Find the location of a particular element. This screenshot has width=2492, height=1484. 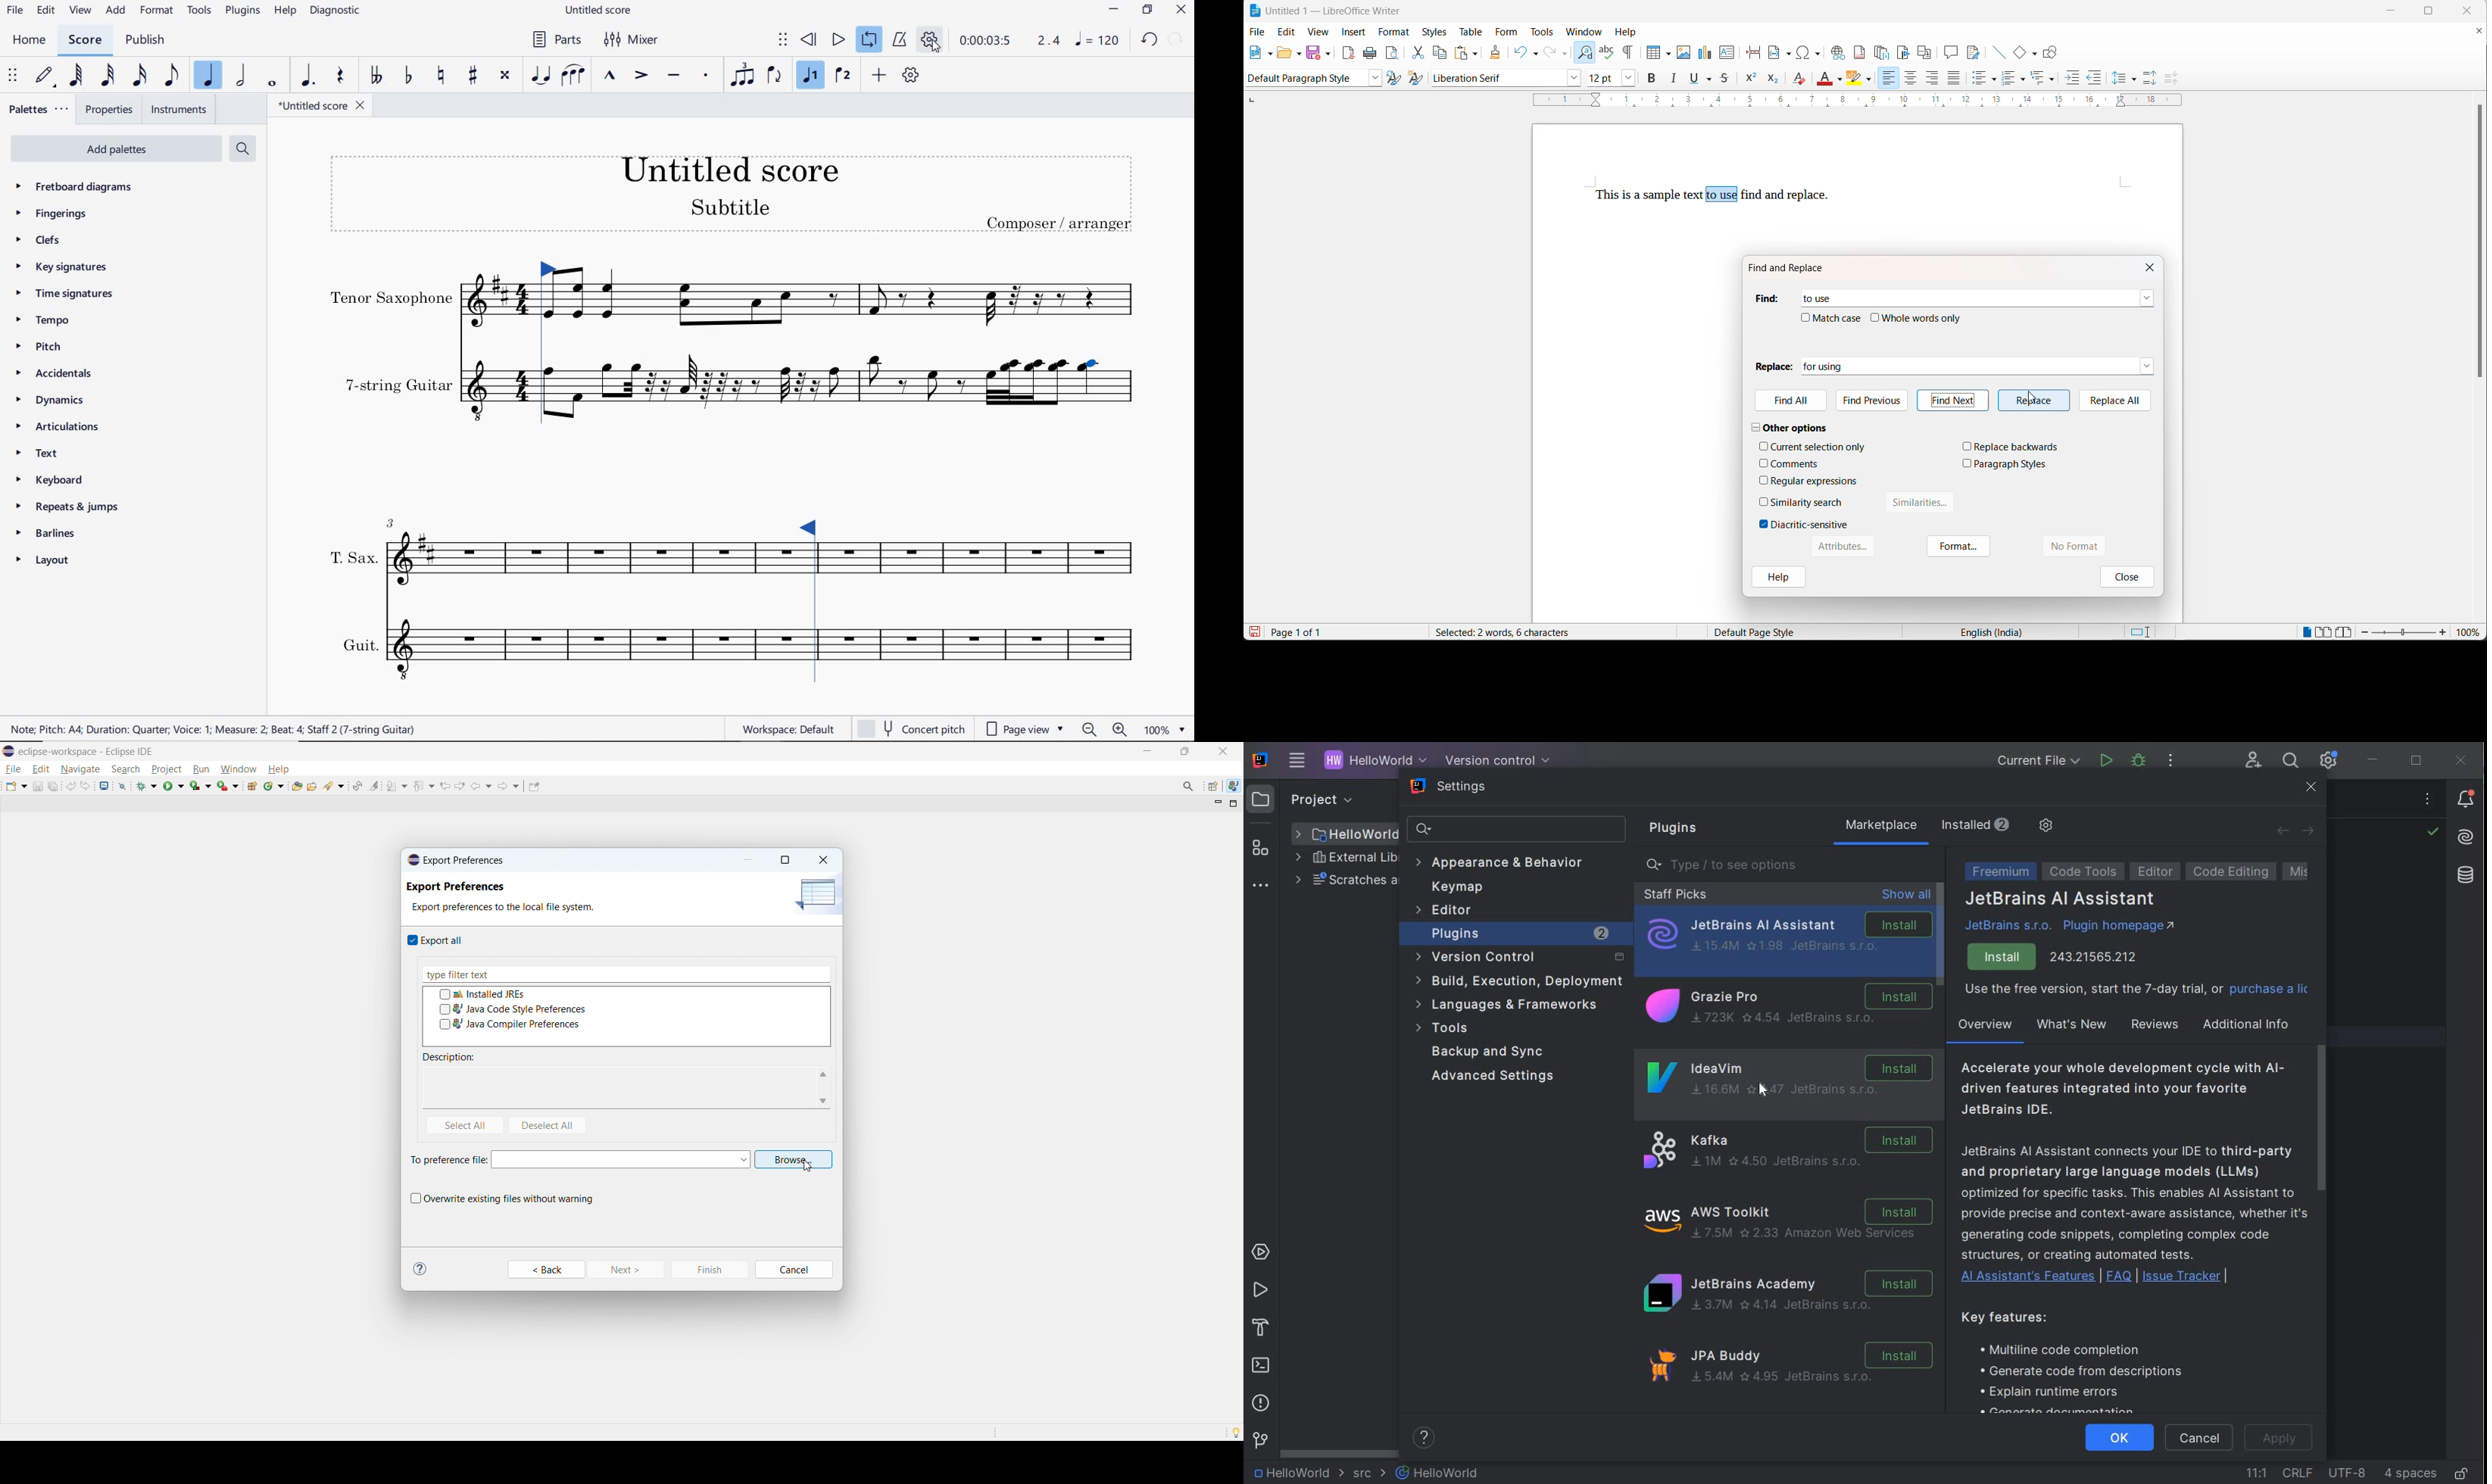

NO PROBLEMS is located at coordinates (2432, 833).